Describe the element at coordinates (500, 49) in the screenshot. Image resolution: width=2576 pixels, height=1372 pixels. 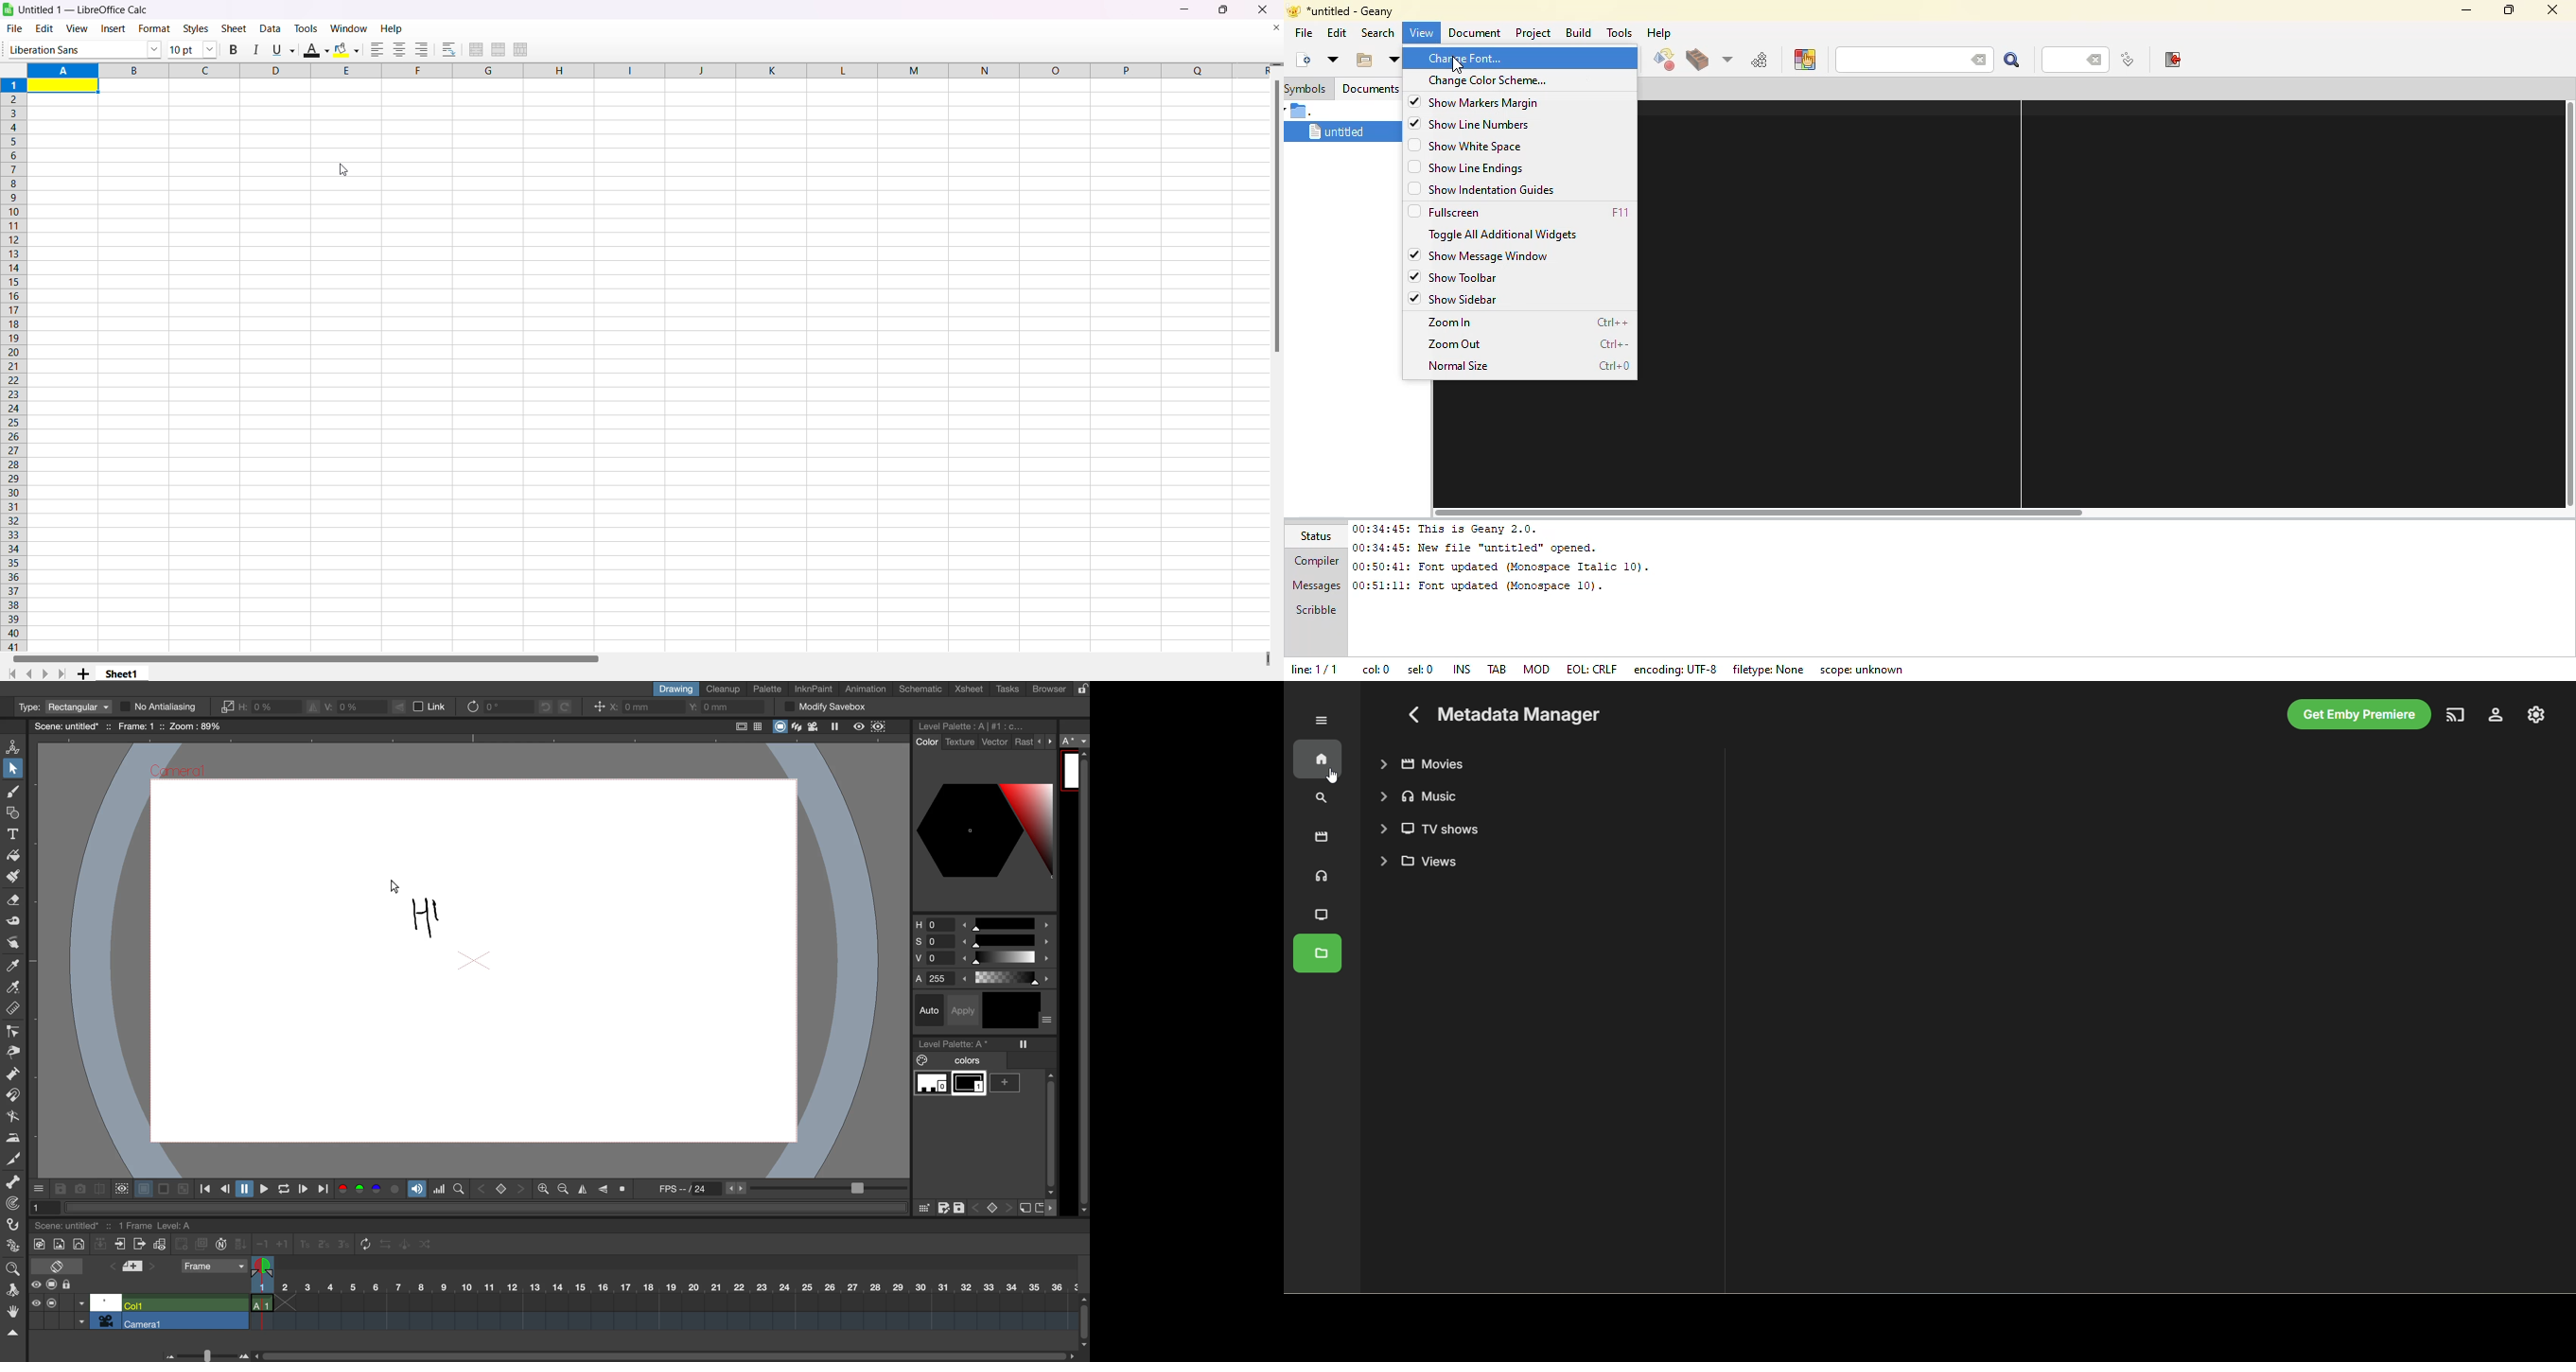
I see `merge` at that location.